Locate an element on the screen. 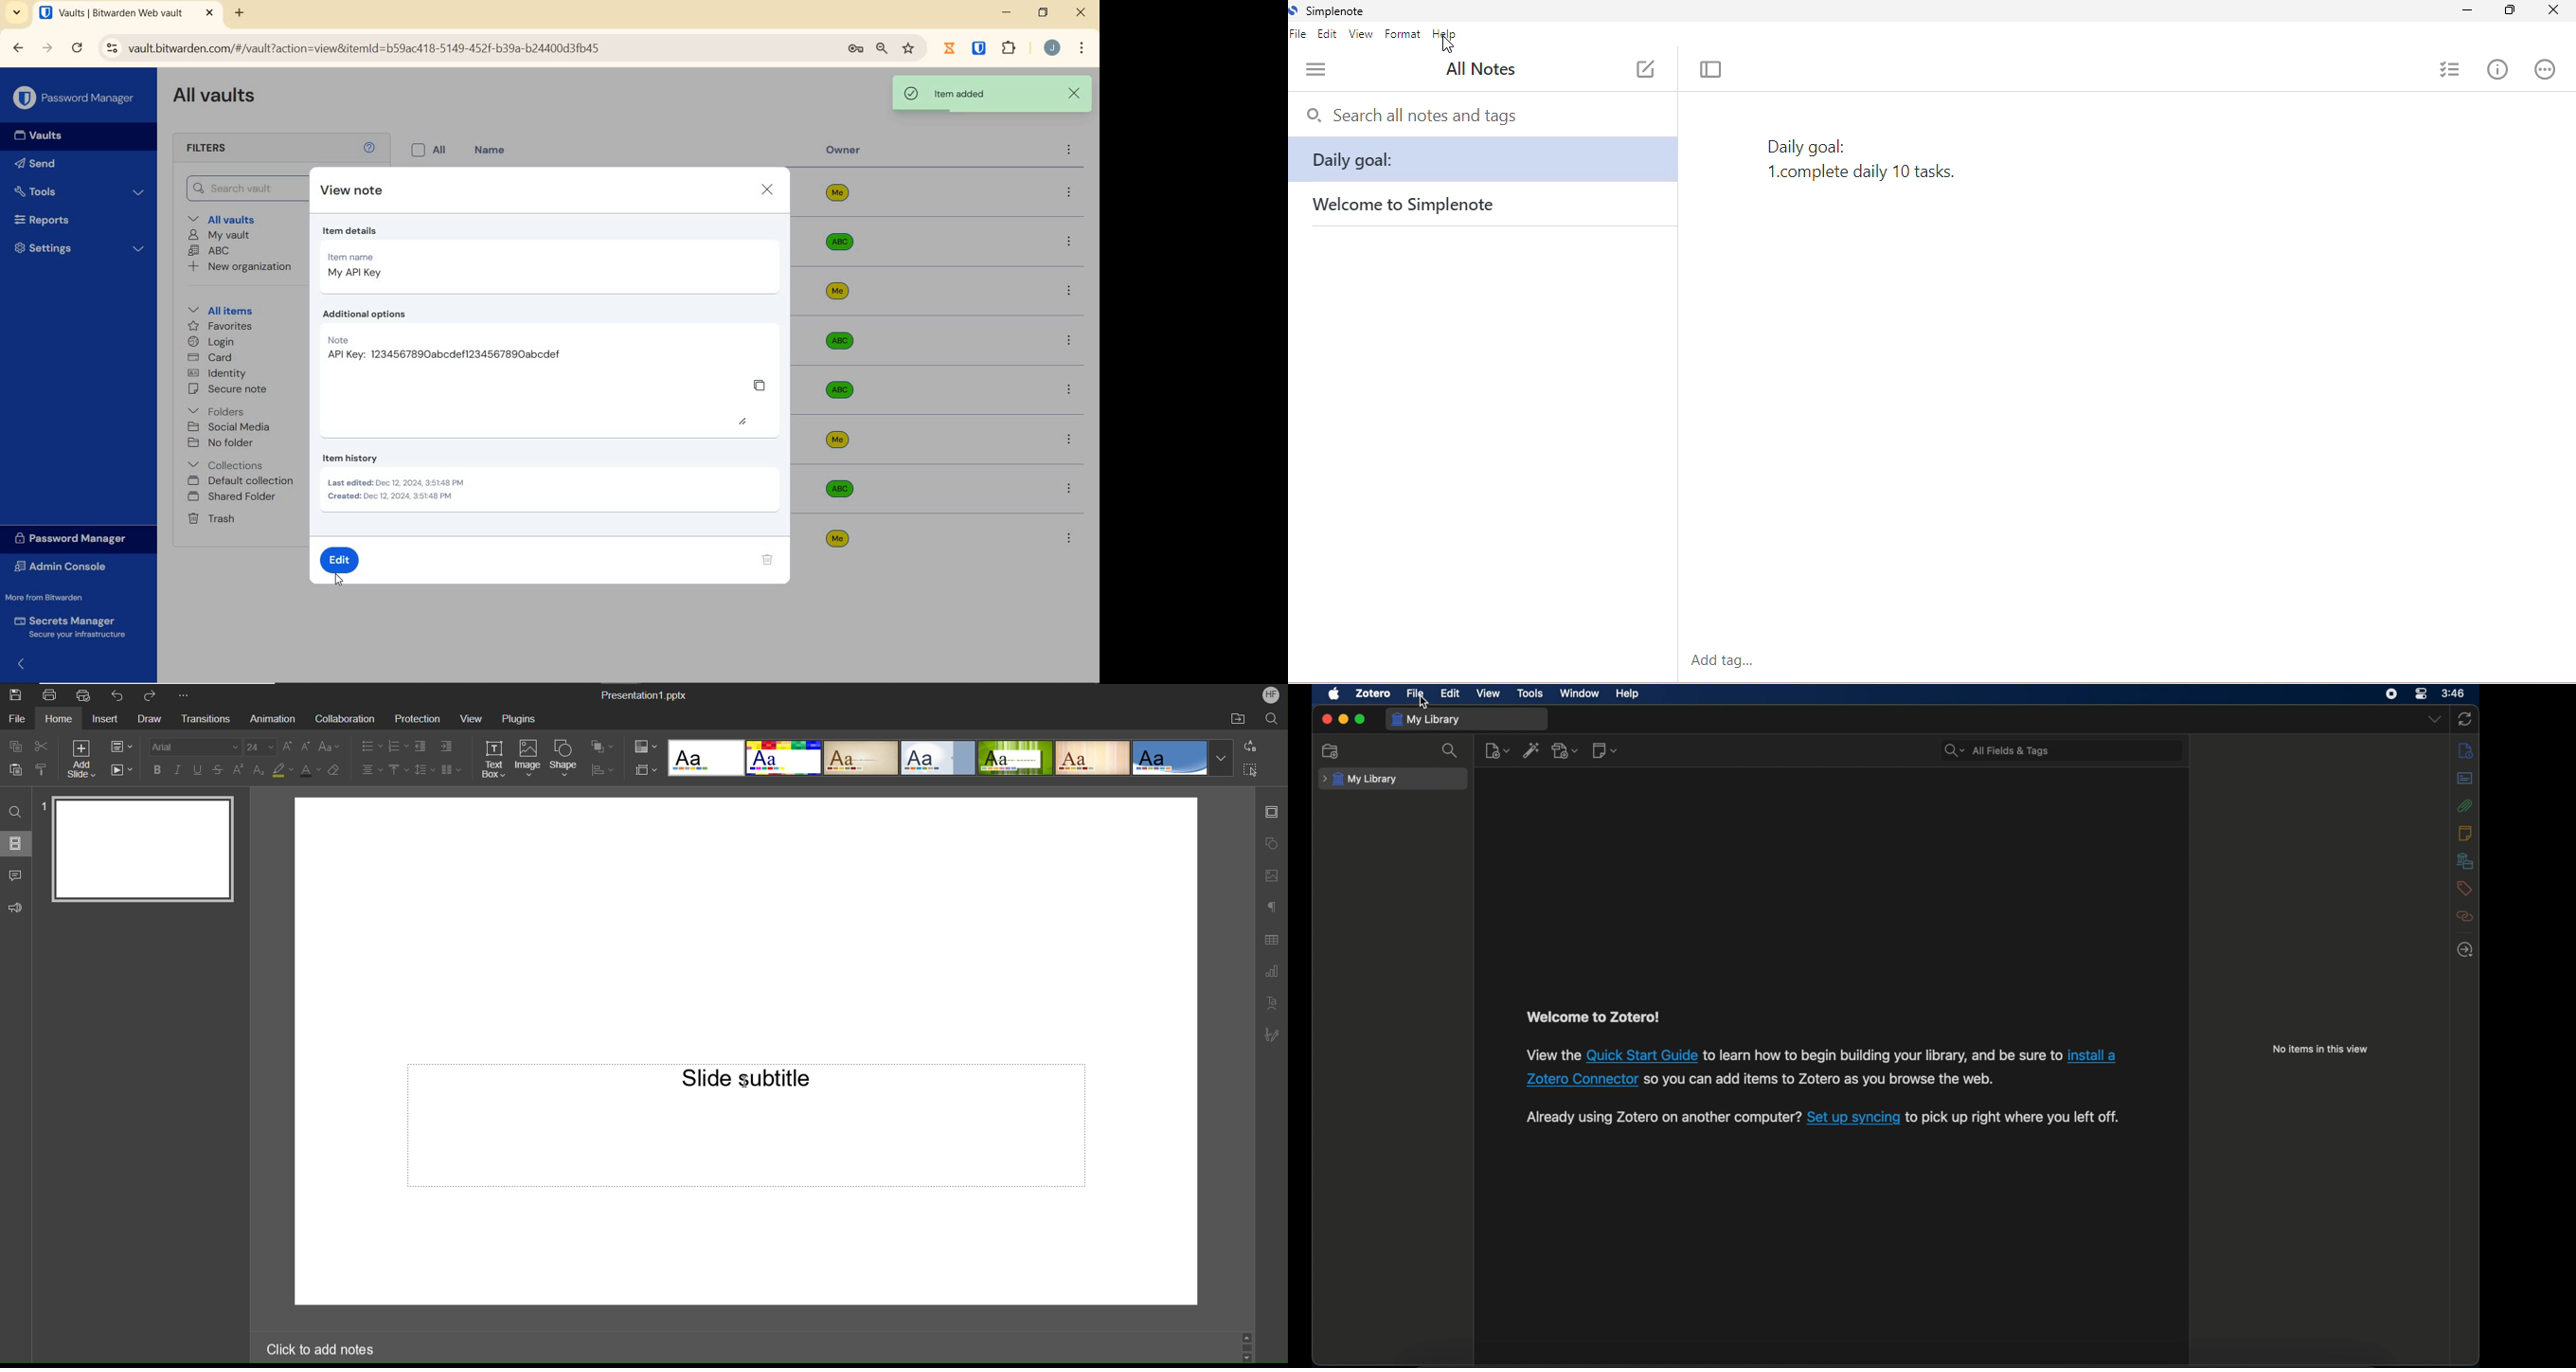 The image size is (2576, 1372). Reports is located at coordinates (75, 221).